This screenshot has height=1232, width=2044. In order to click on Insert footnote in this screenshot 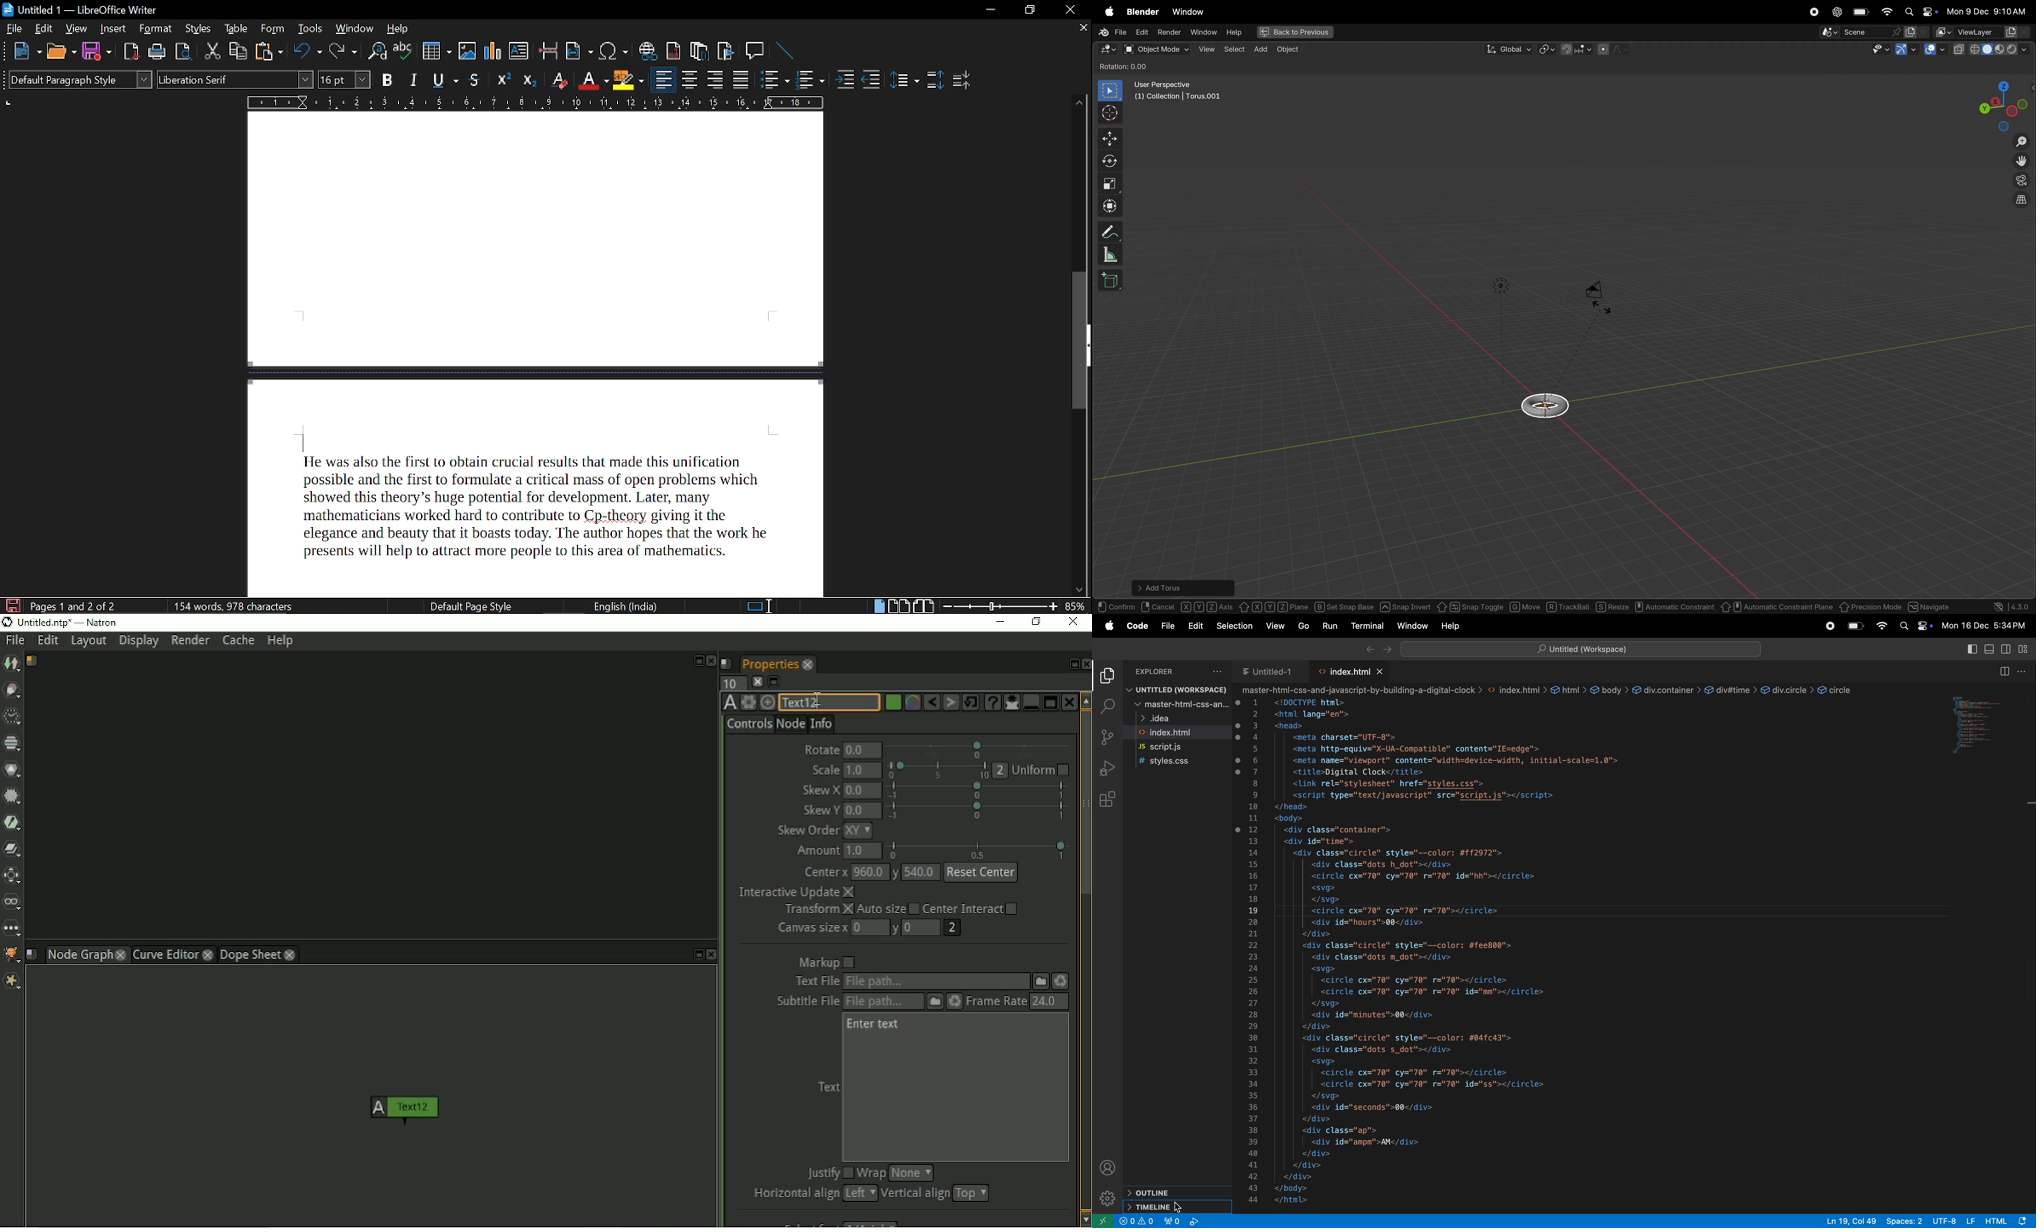, I will do `click(675, 52)`.